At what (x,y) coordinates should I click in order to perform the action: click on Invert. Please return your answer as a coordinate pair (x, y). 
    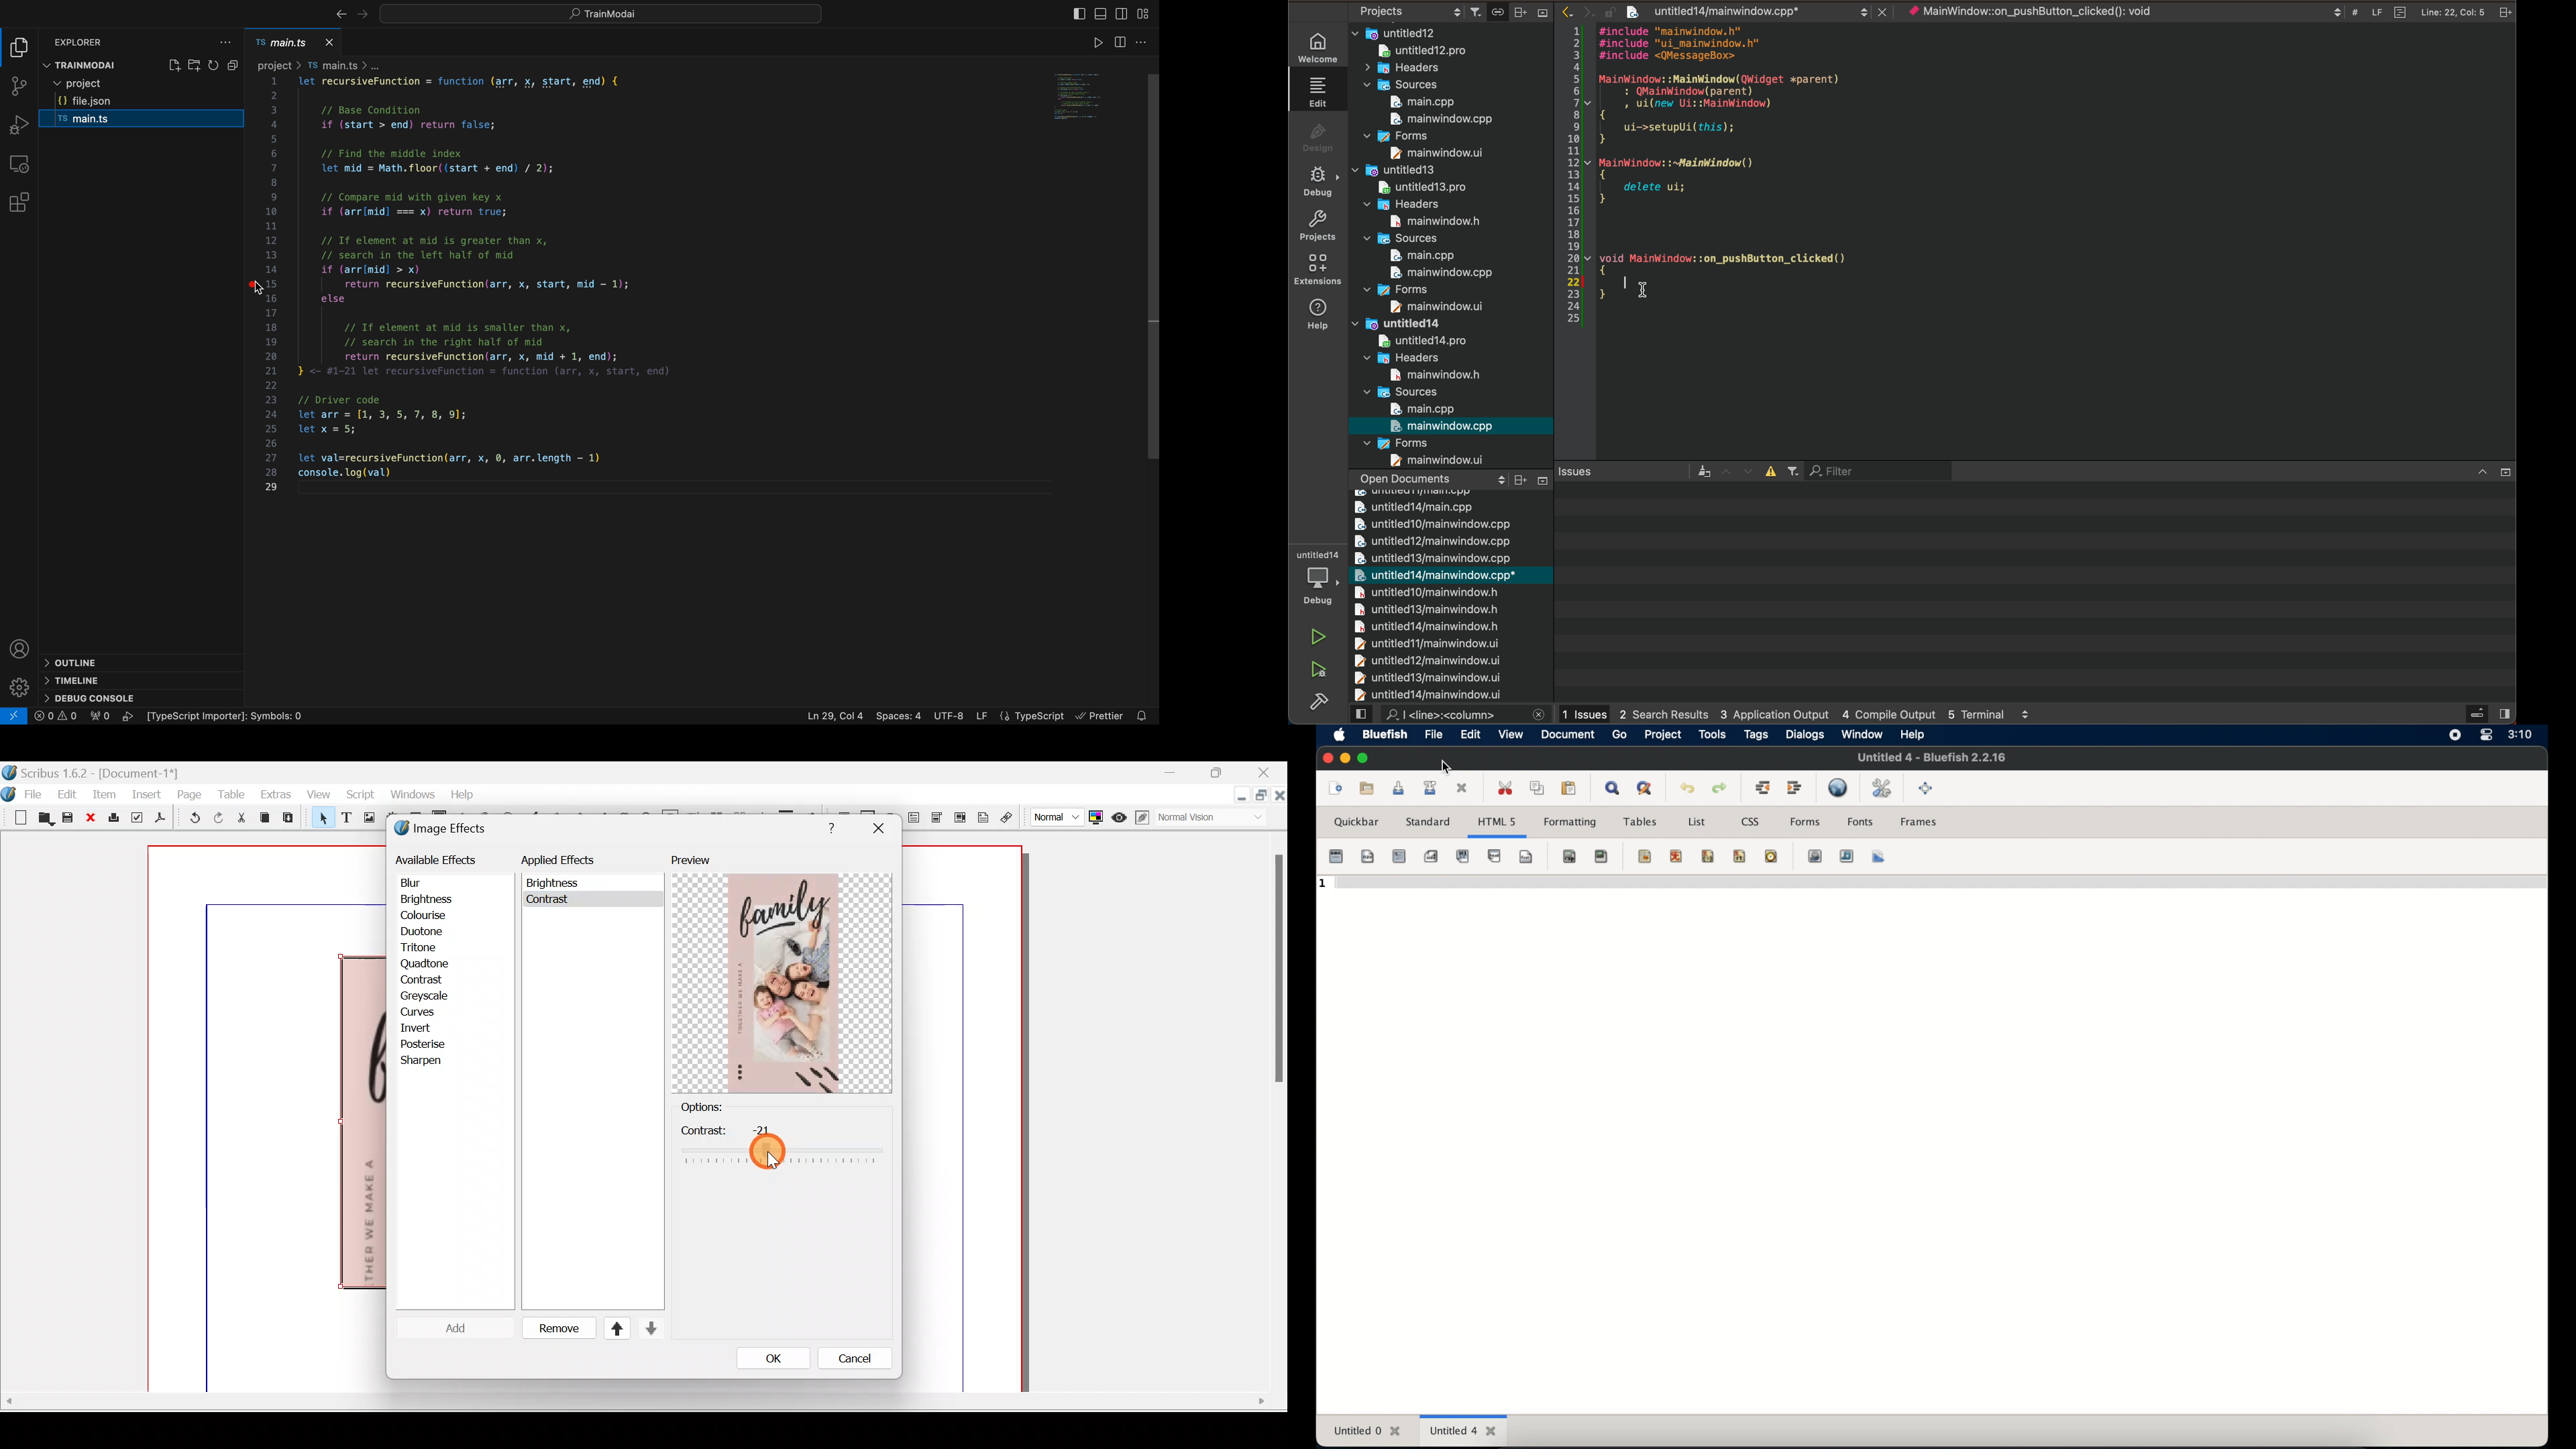
    Looking at the image, I should click on (428, 1028).